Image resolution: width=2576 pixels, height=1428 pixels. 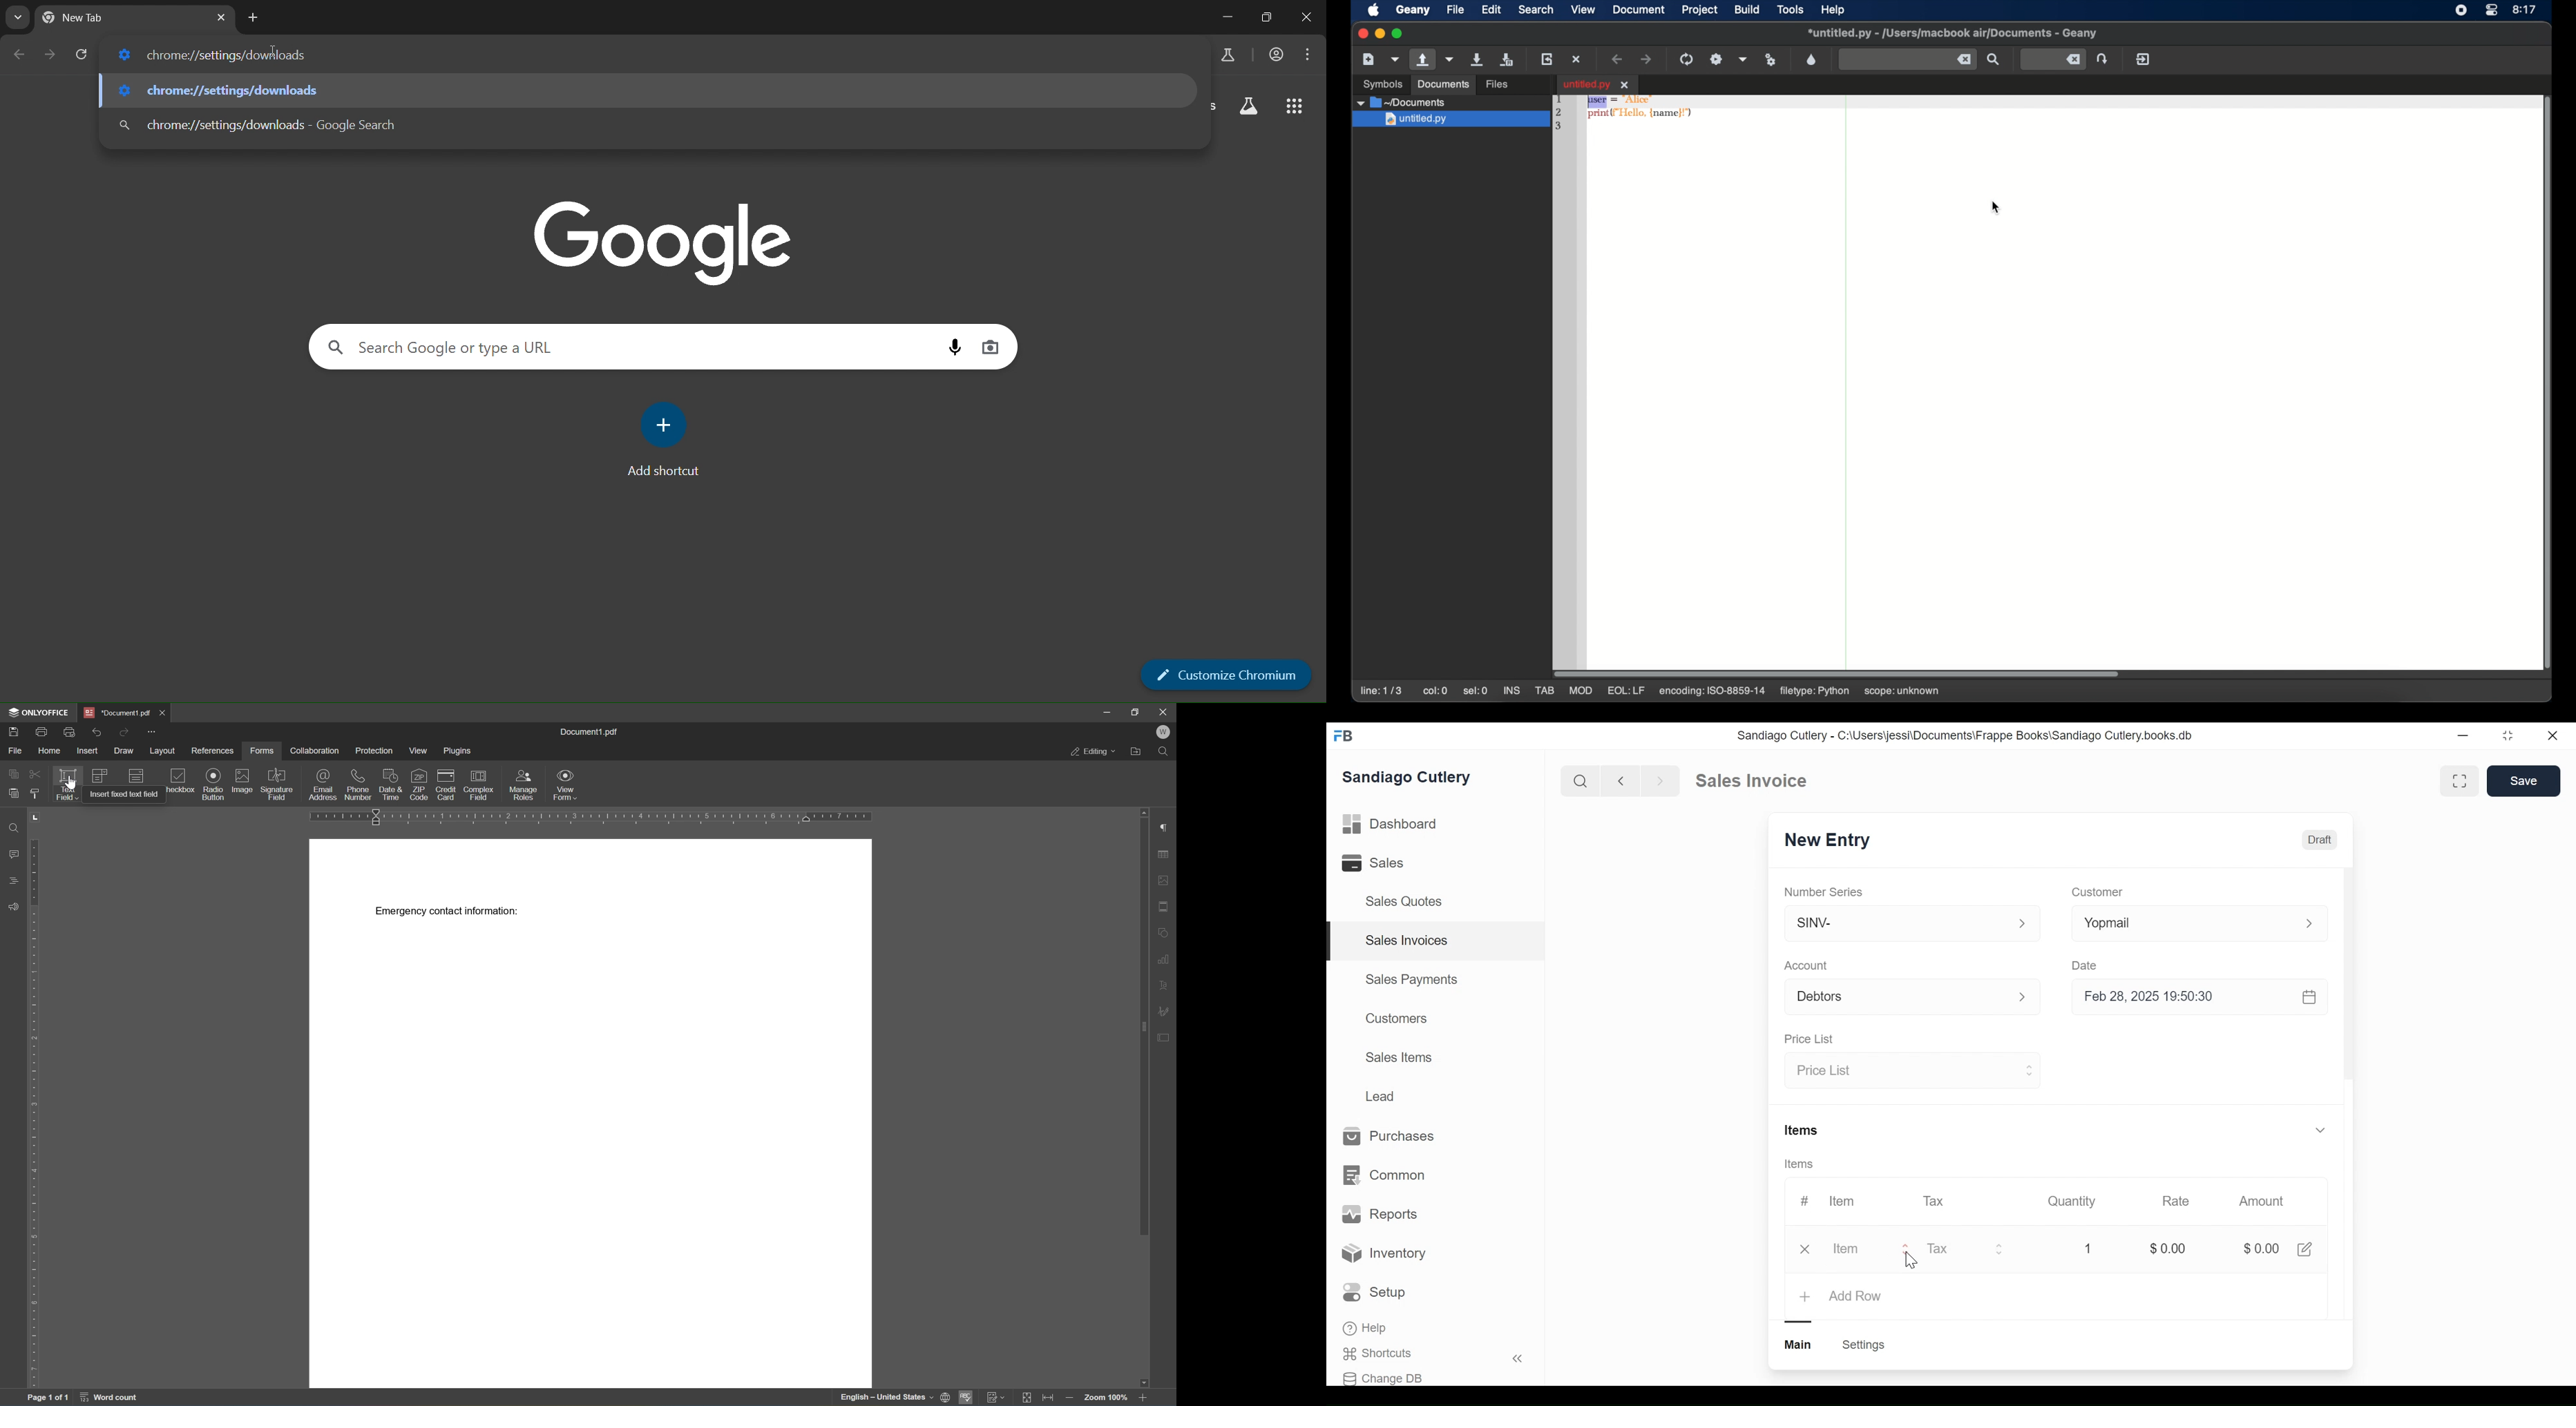 What do you see at coordinates (1812, 1040) in the screenshot?
I see `Price List` at bounding box center [1812, 1040].